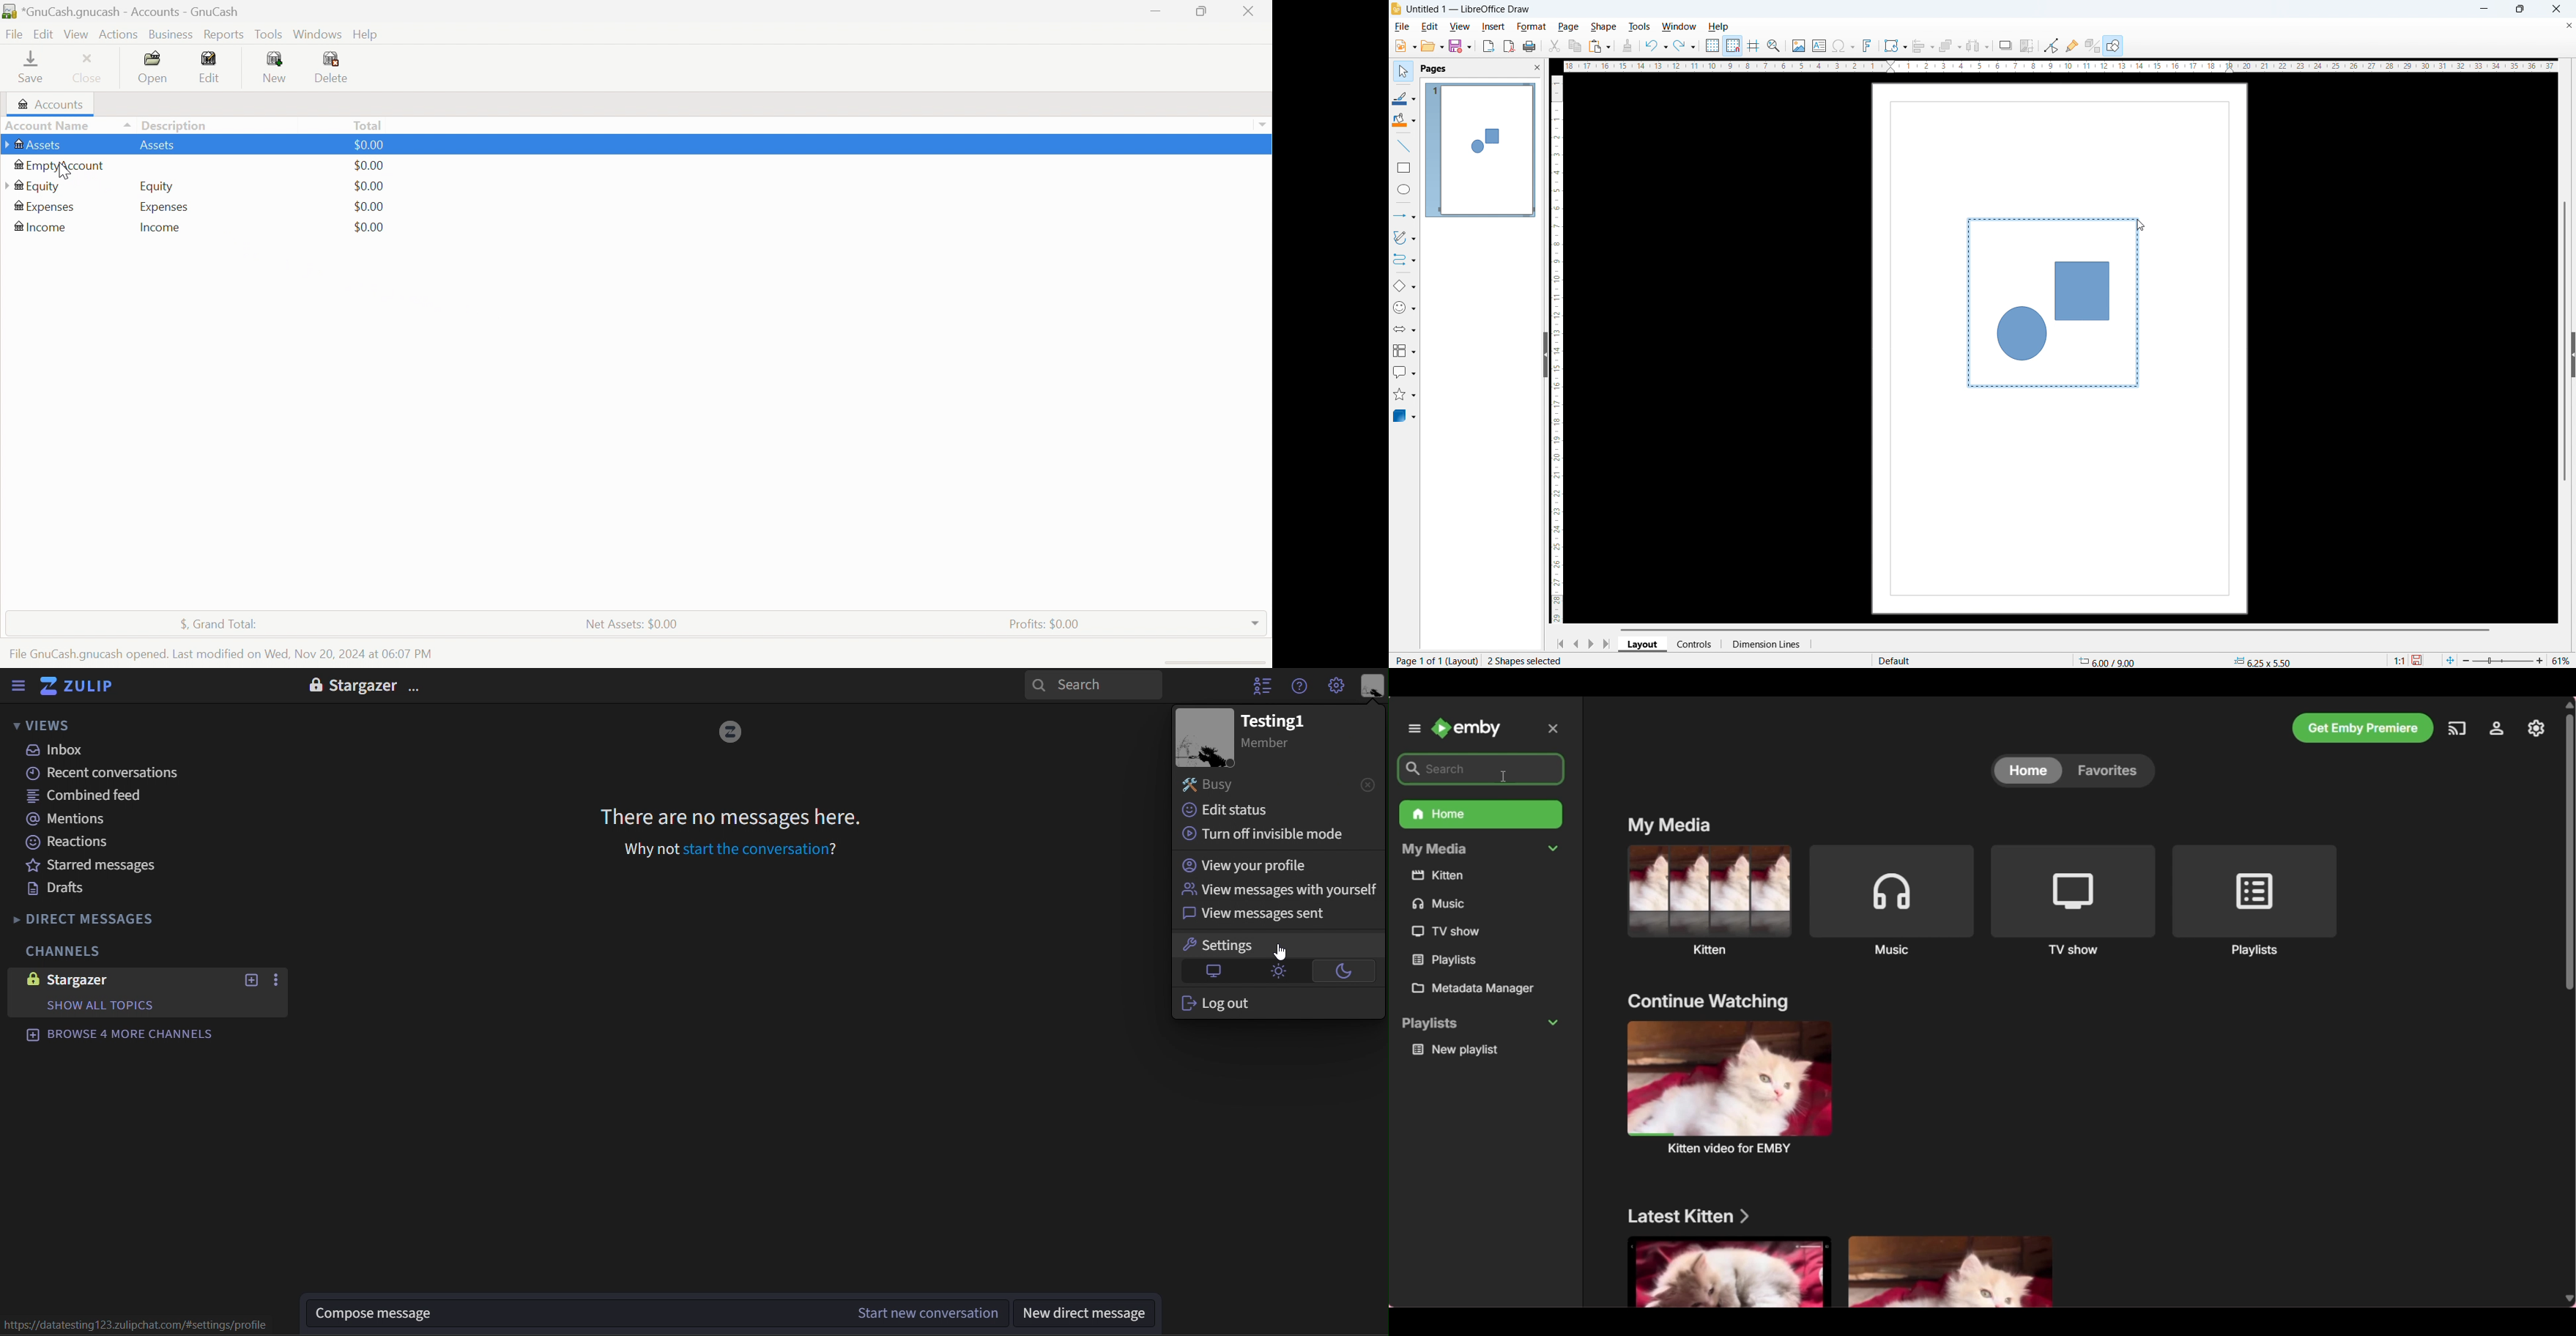 The image size is (2576, 1344). Describe the element at coordinates (158, 229) in the screenshot. I see `Income` at that location.